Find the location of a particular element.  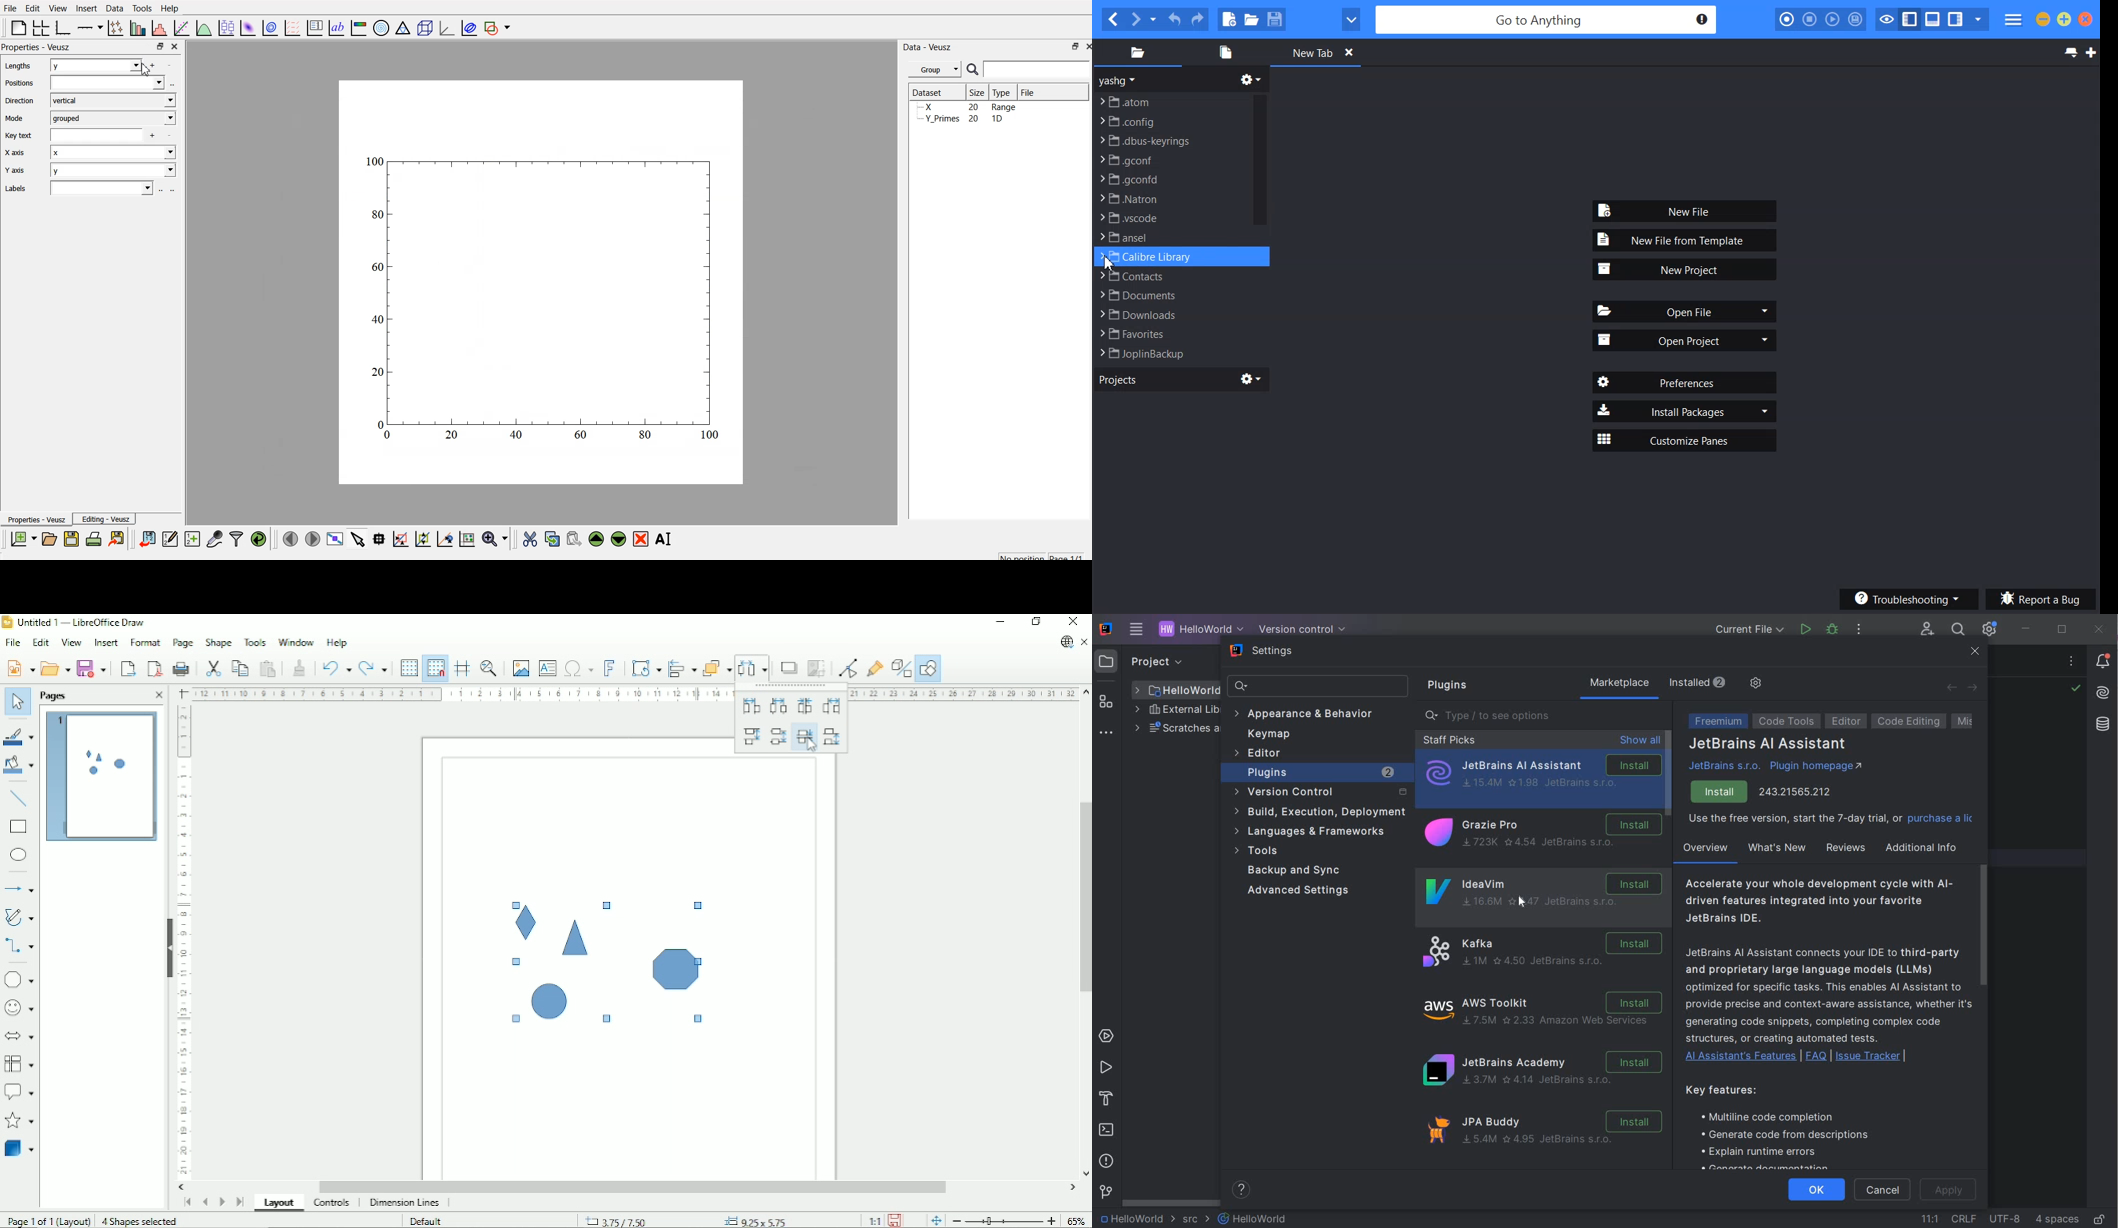

Page is located at coordinates (181, 643).